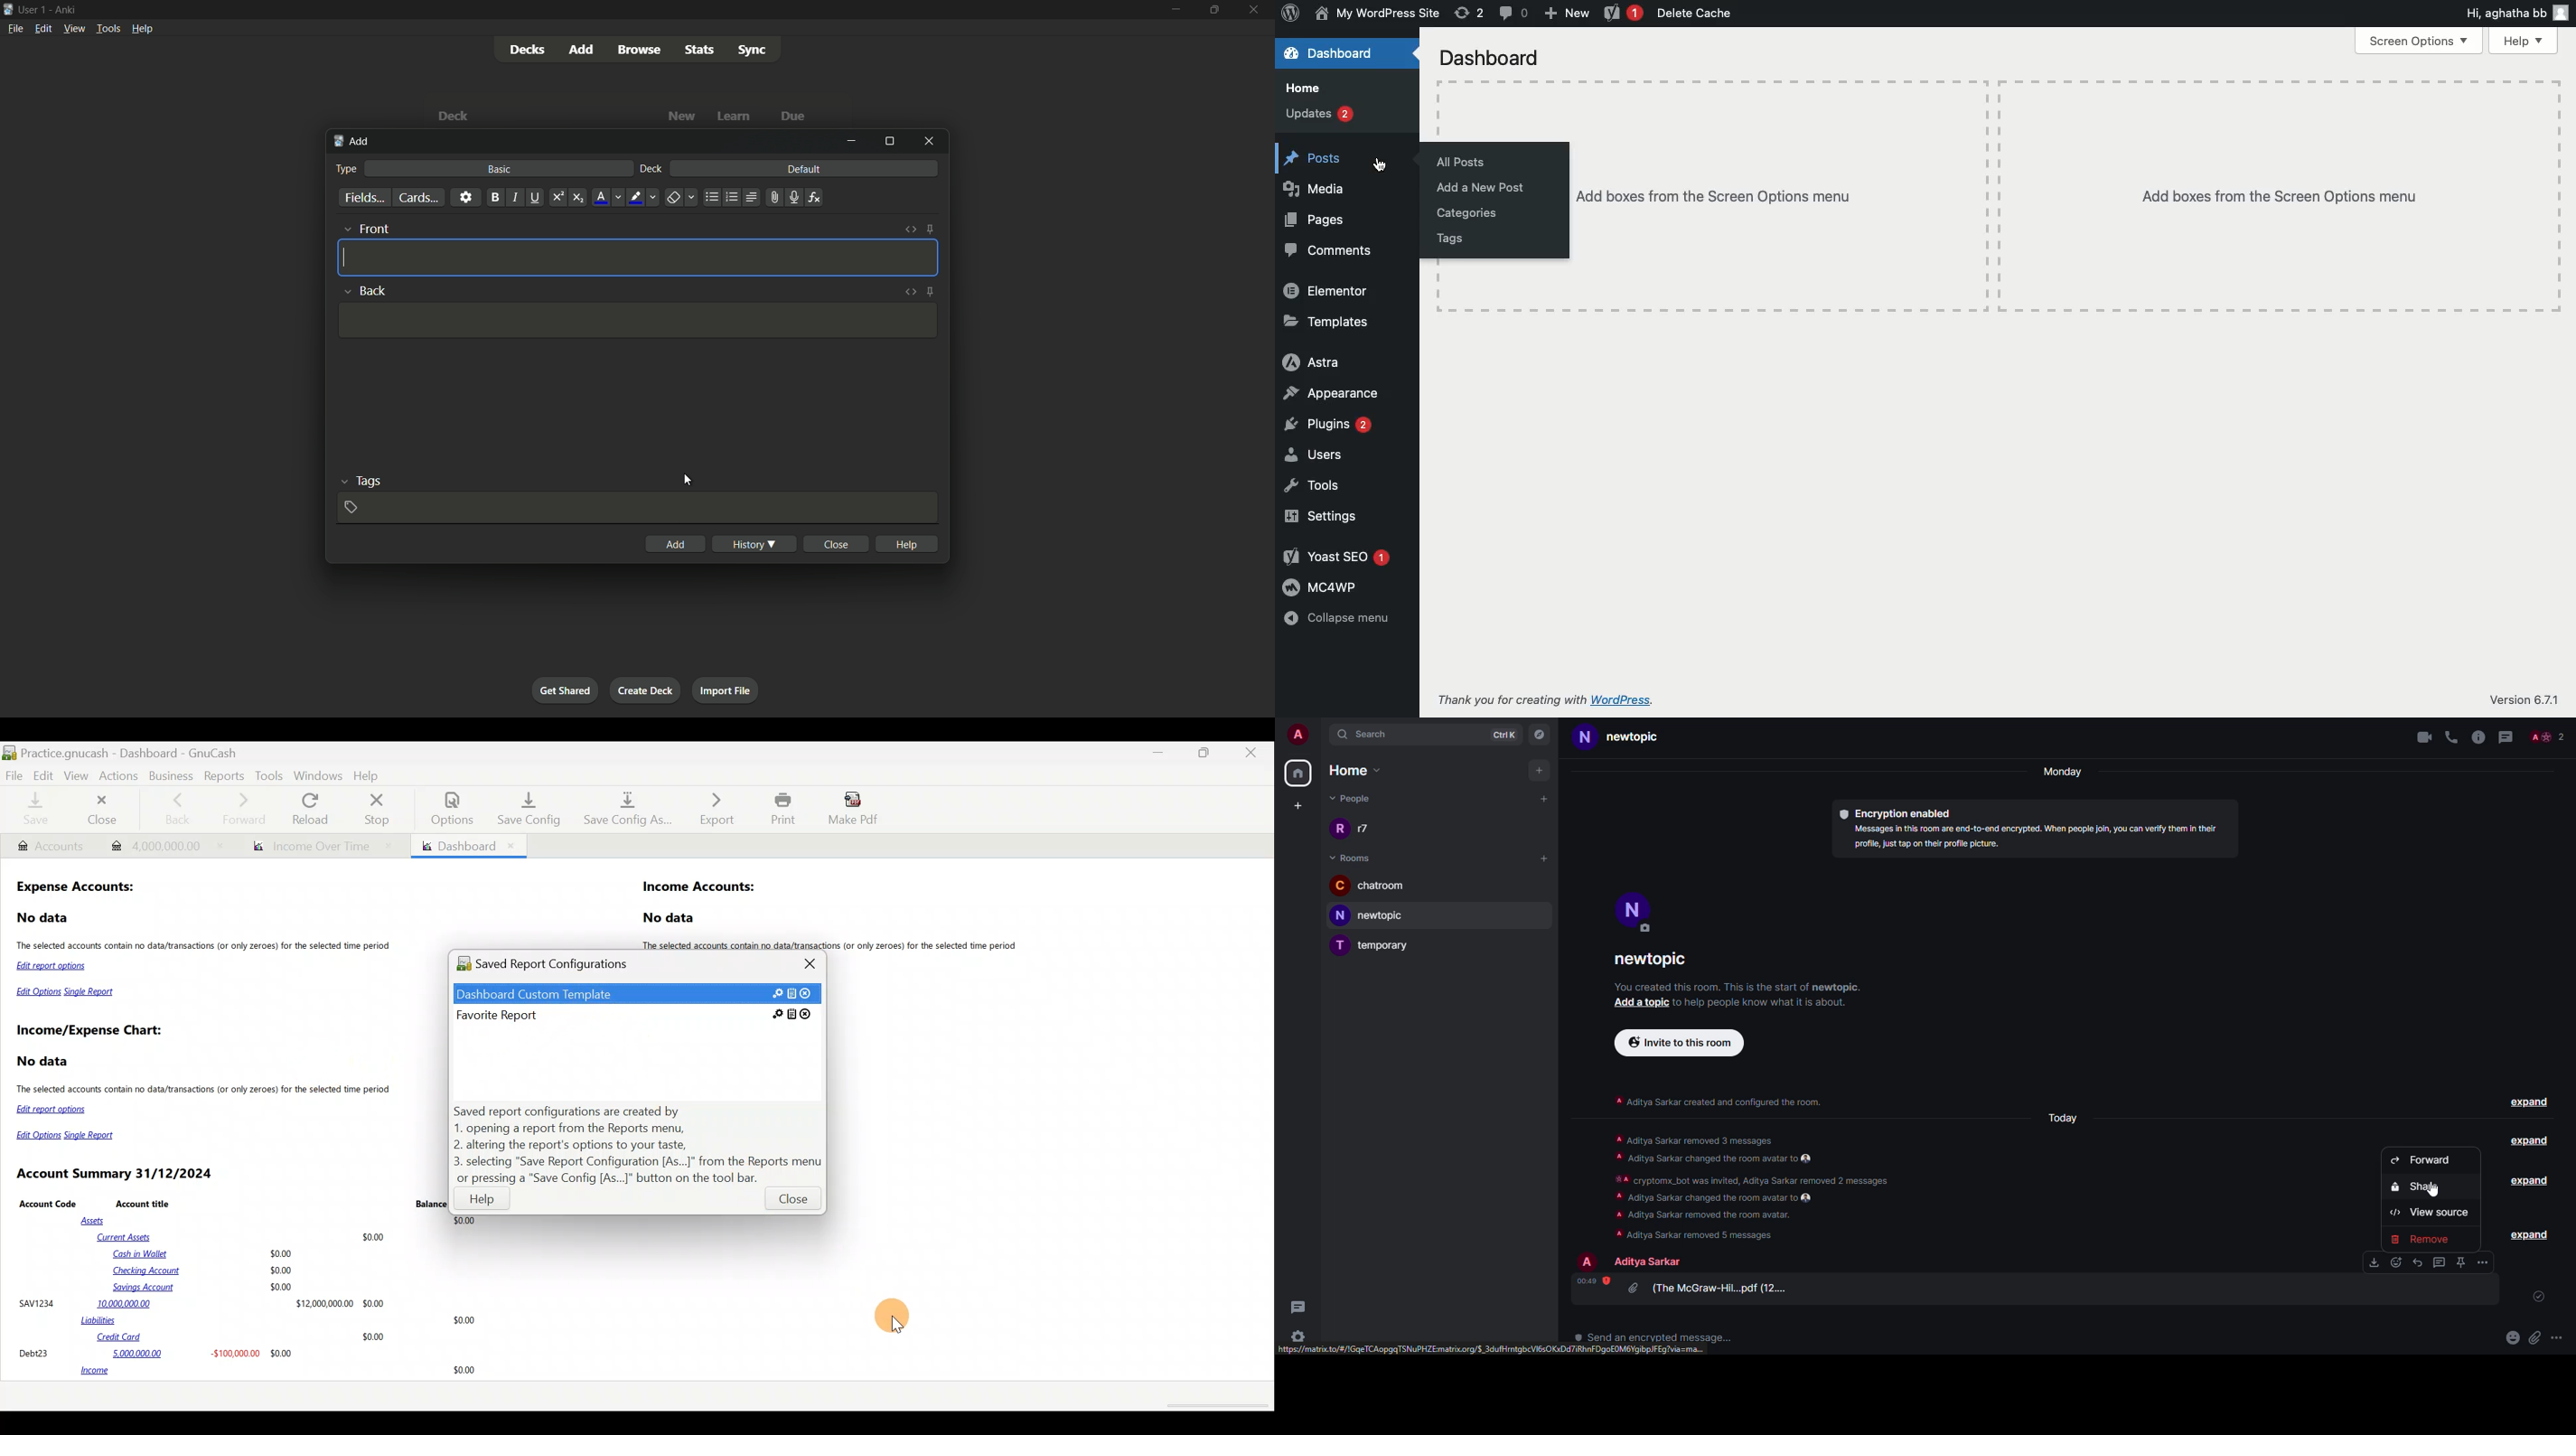  What do you see at coordinates (710, 809) in the screenshot?
I see `Export` at bounding box center [710, 809].